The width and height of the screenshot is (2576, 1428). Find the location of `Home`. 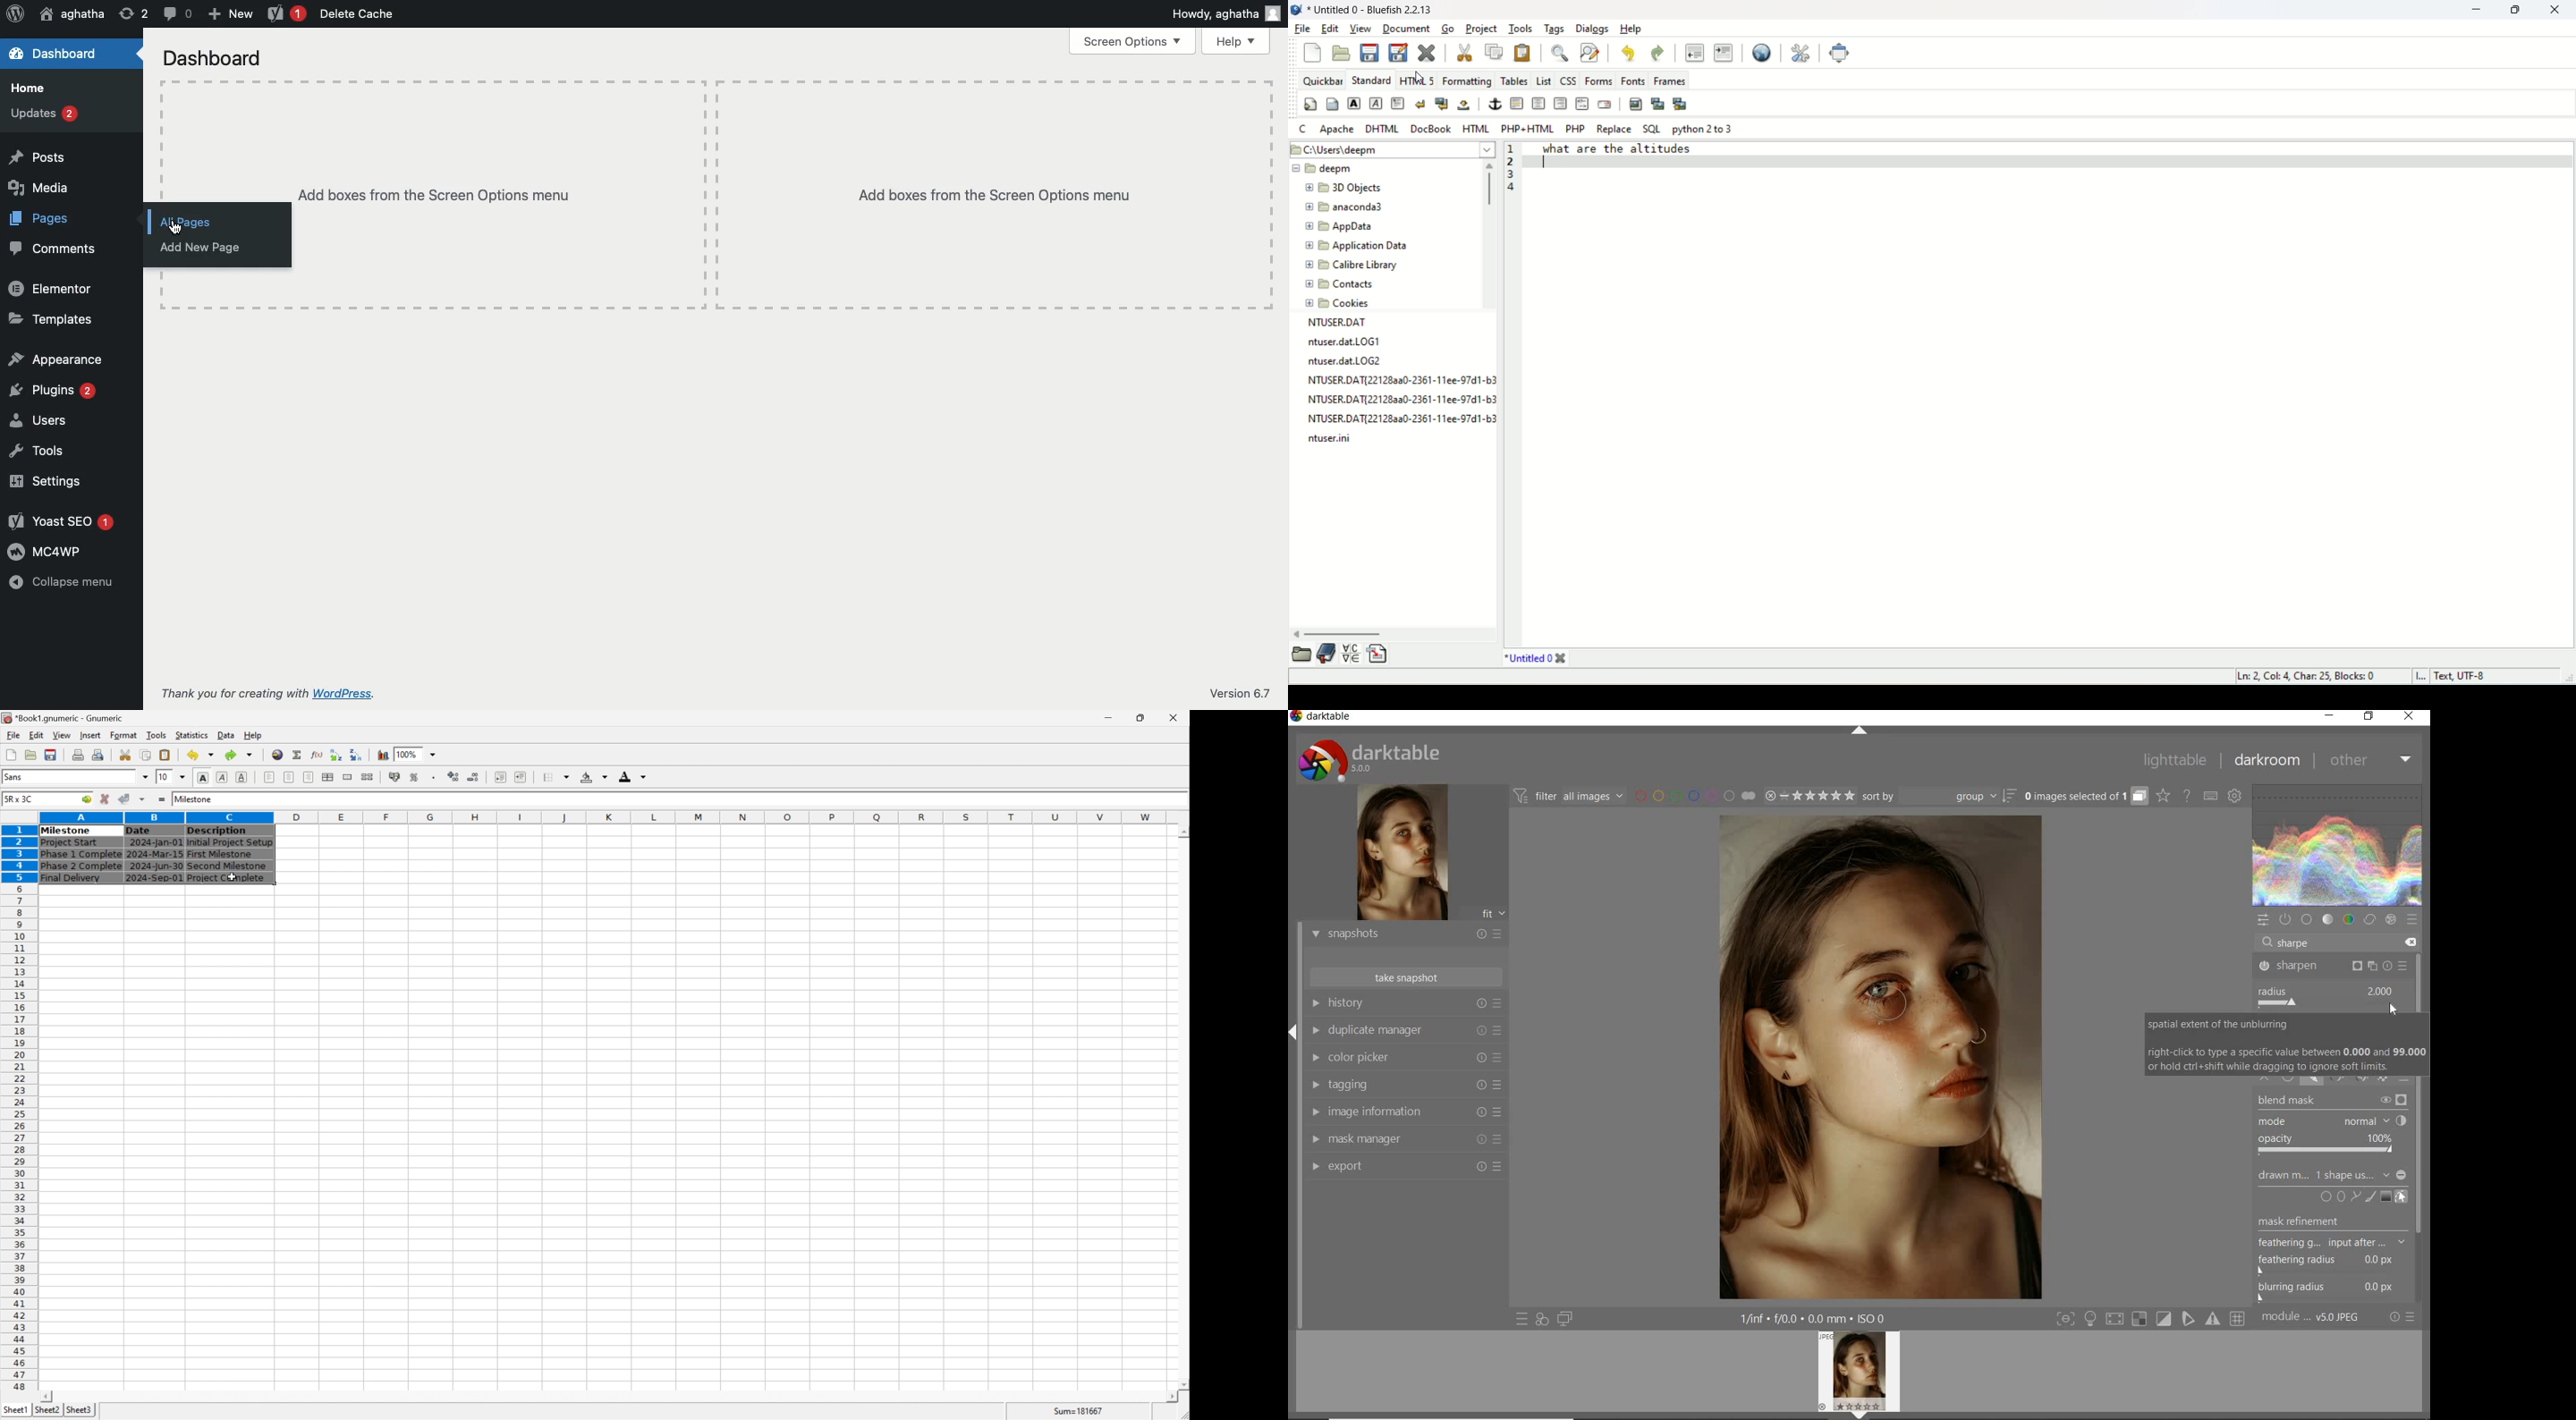

Home is located at coordinates (64, 88).